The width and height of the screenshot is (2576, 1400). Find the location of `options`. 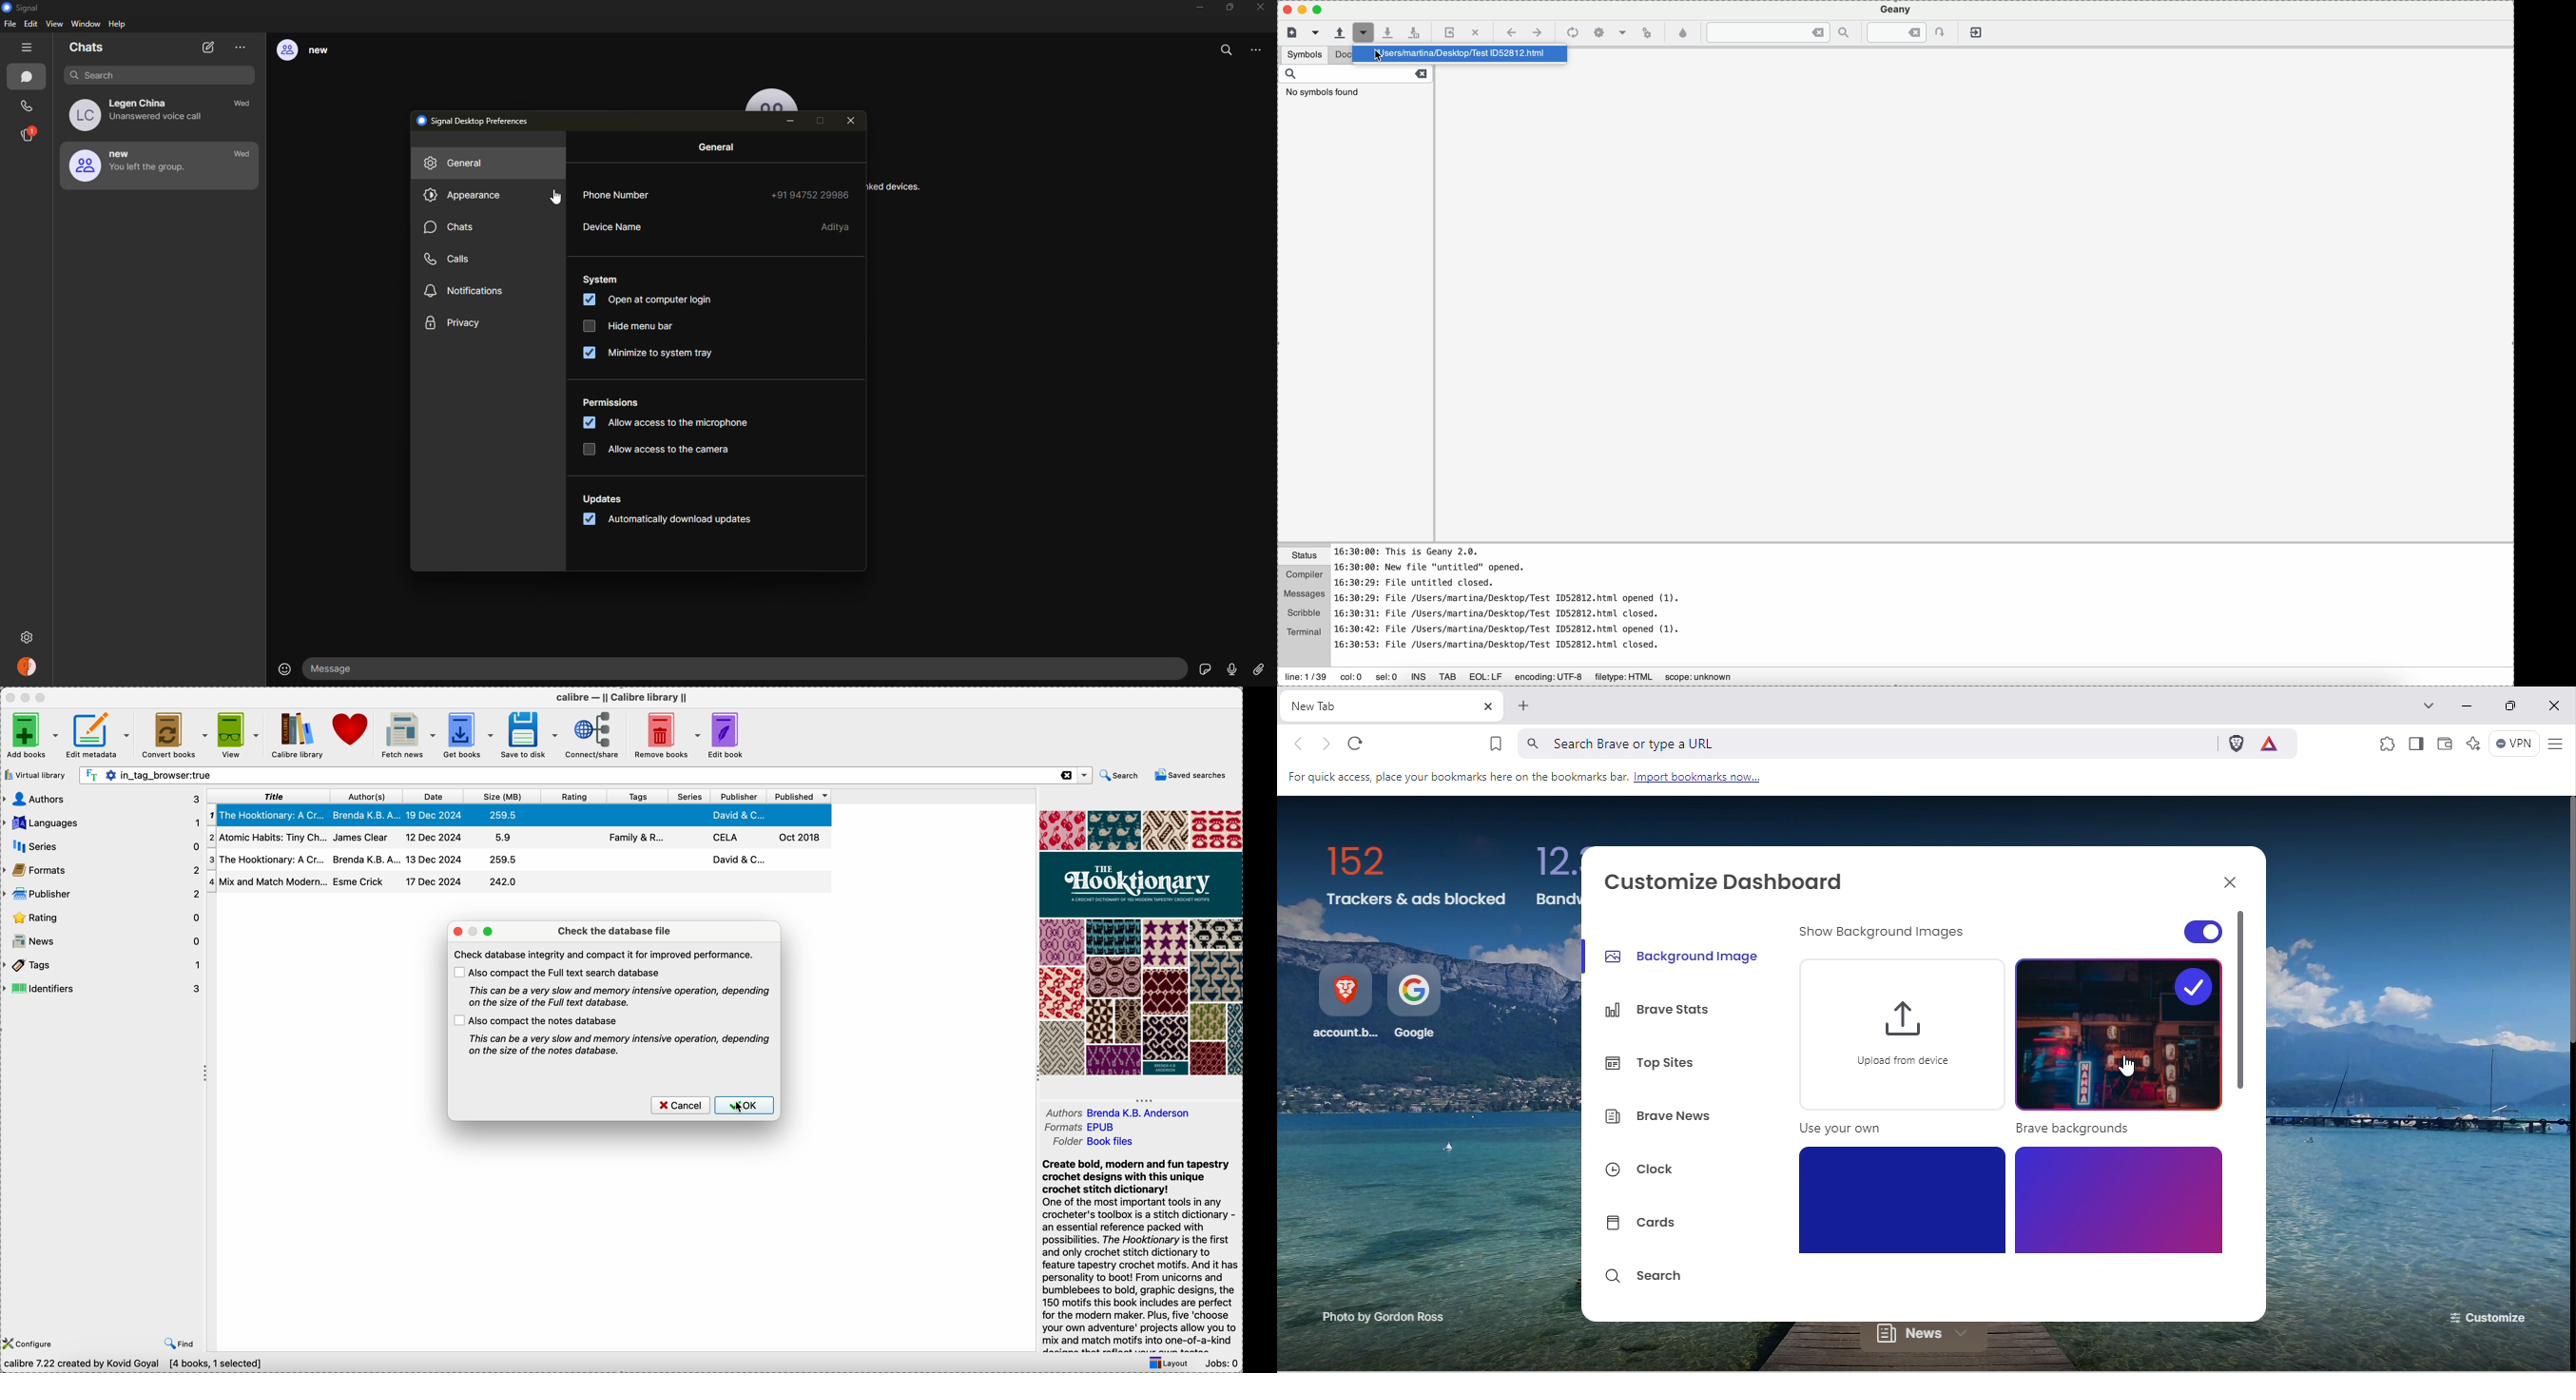

options is located at coordinates (1262, 55).